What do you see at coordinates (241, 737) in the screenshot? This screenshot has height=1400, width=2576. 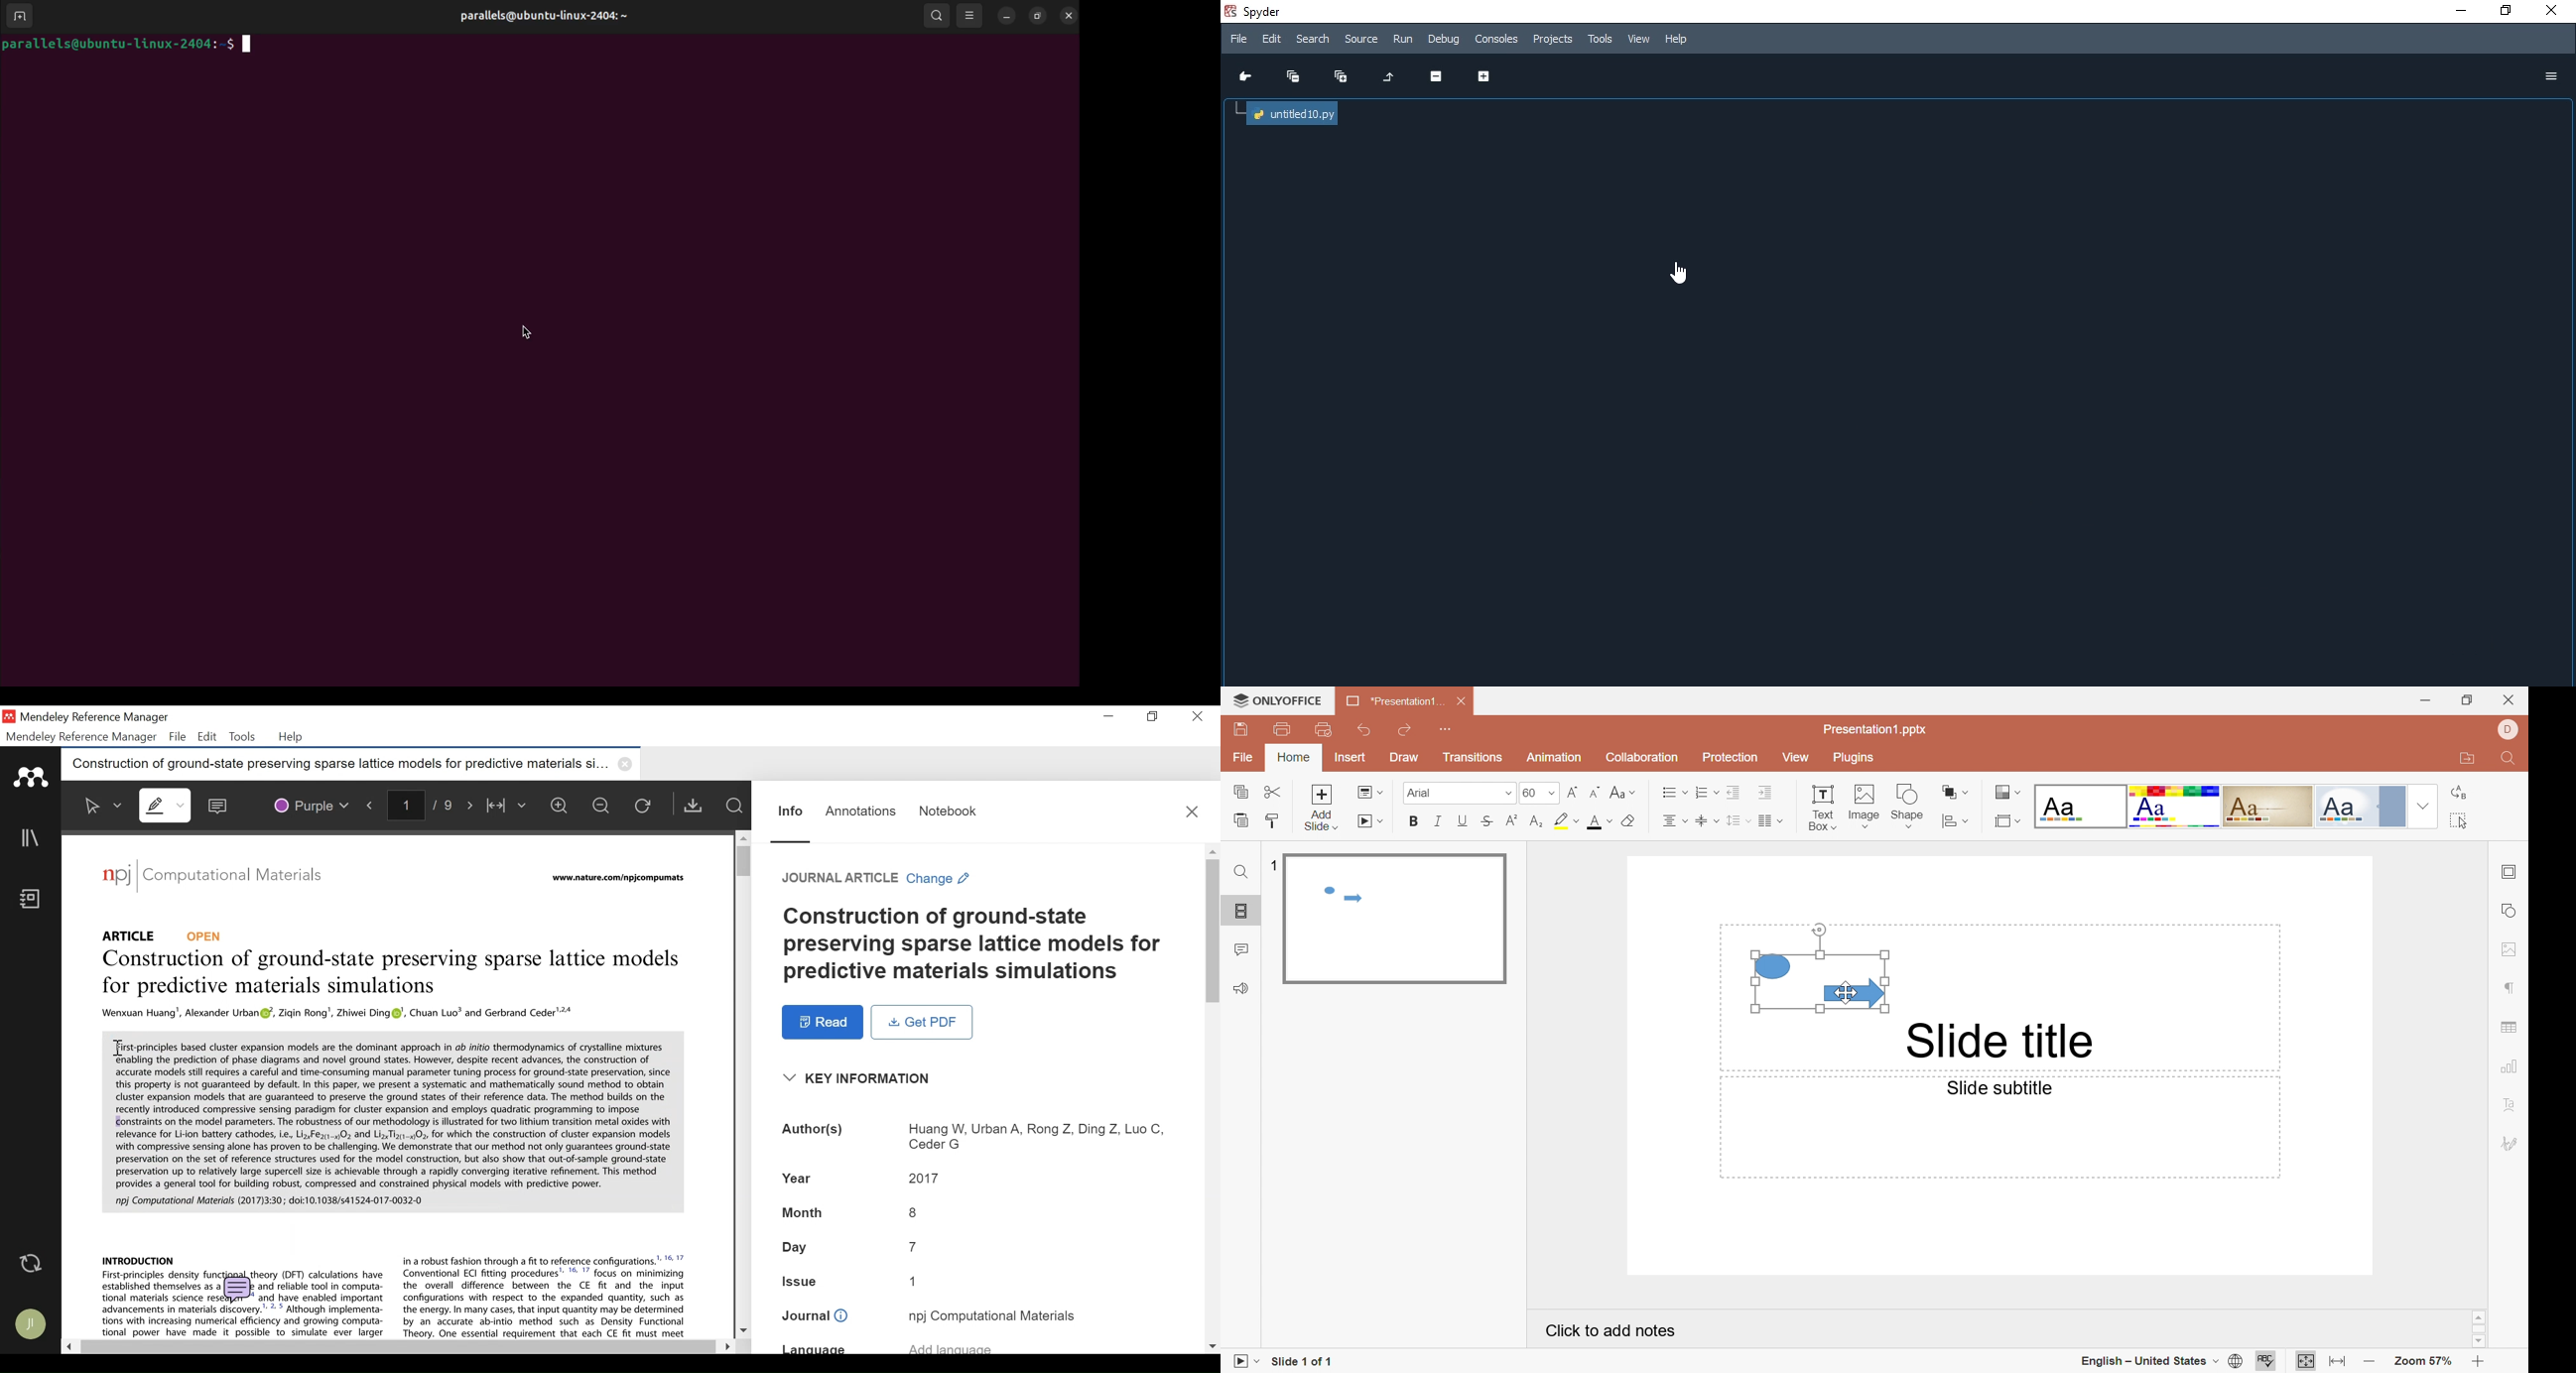 I see `Tools` at bounding box center [241, 737].